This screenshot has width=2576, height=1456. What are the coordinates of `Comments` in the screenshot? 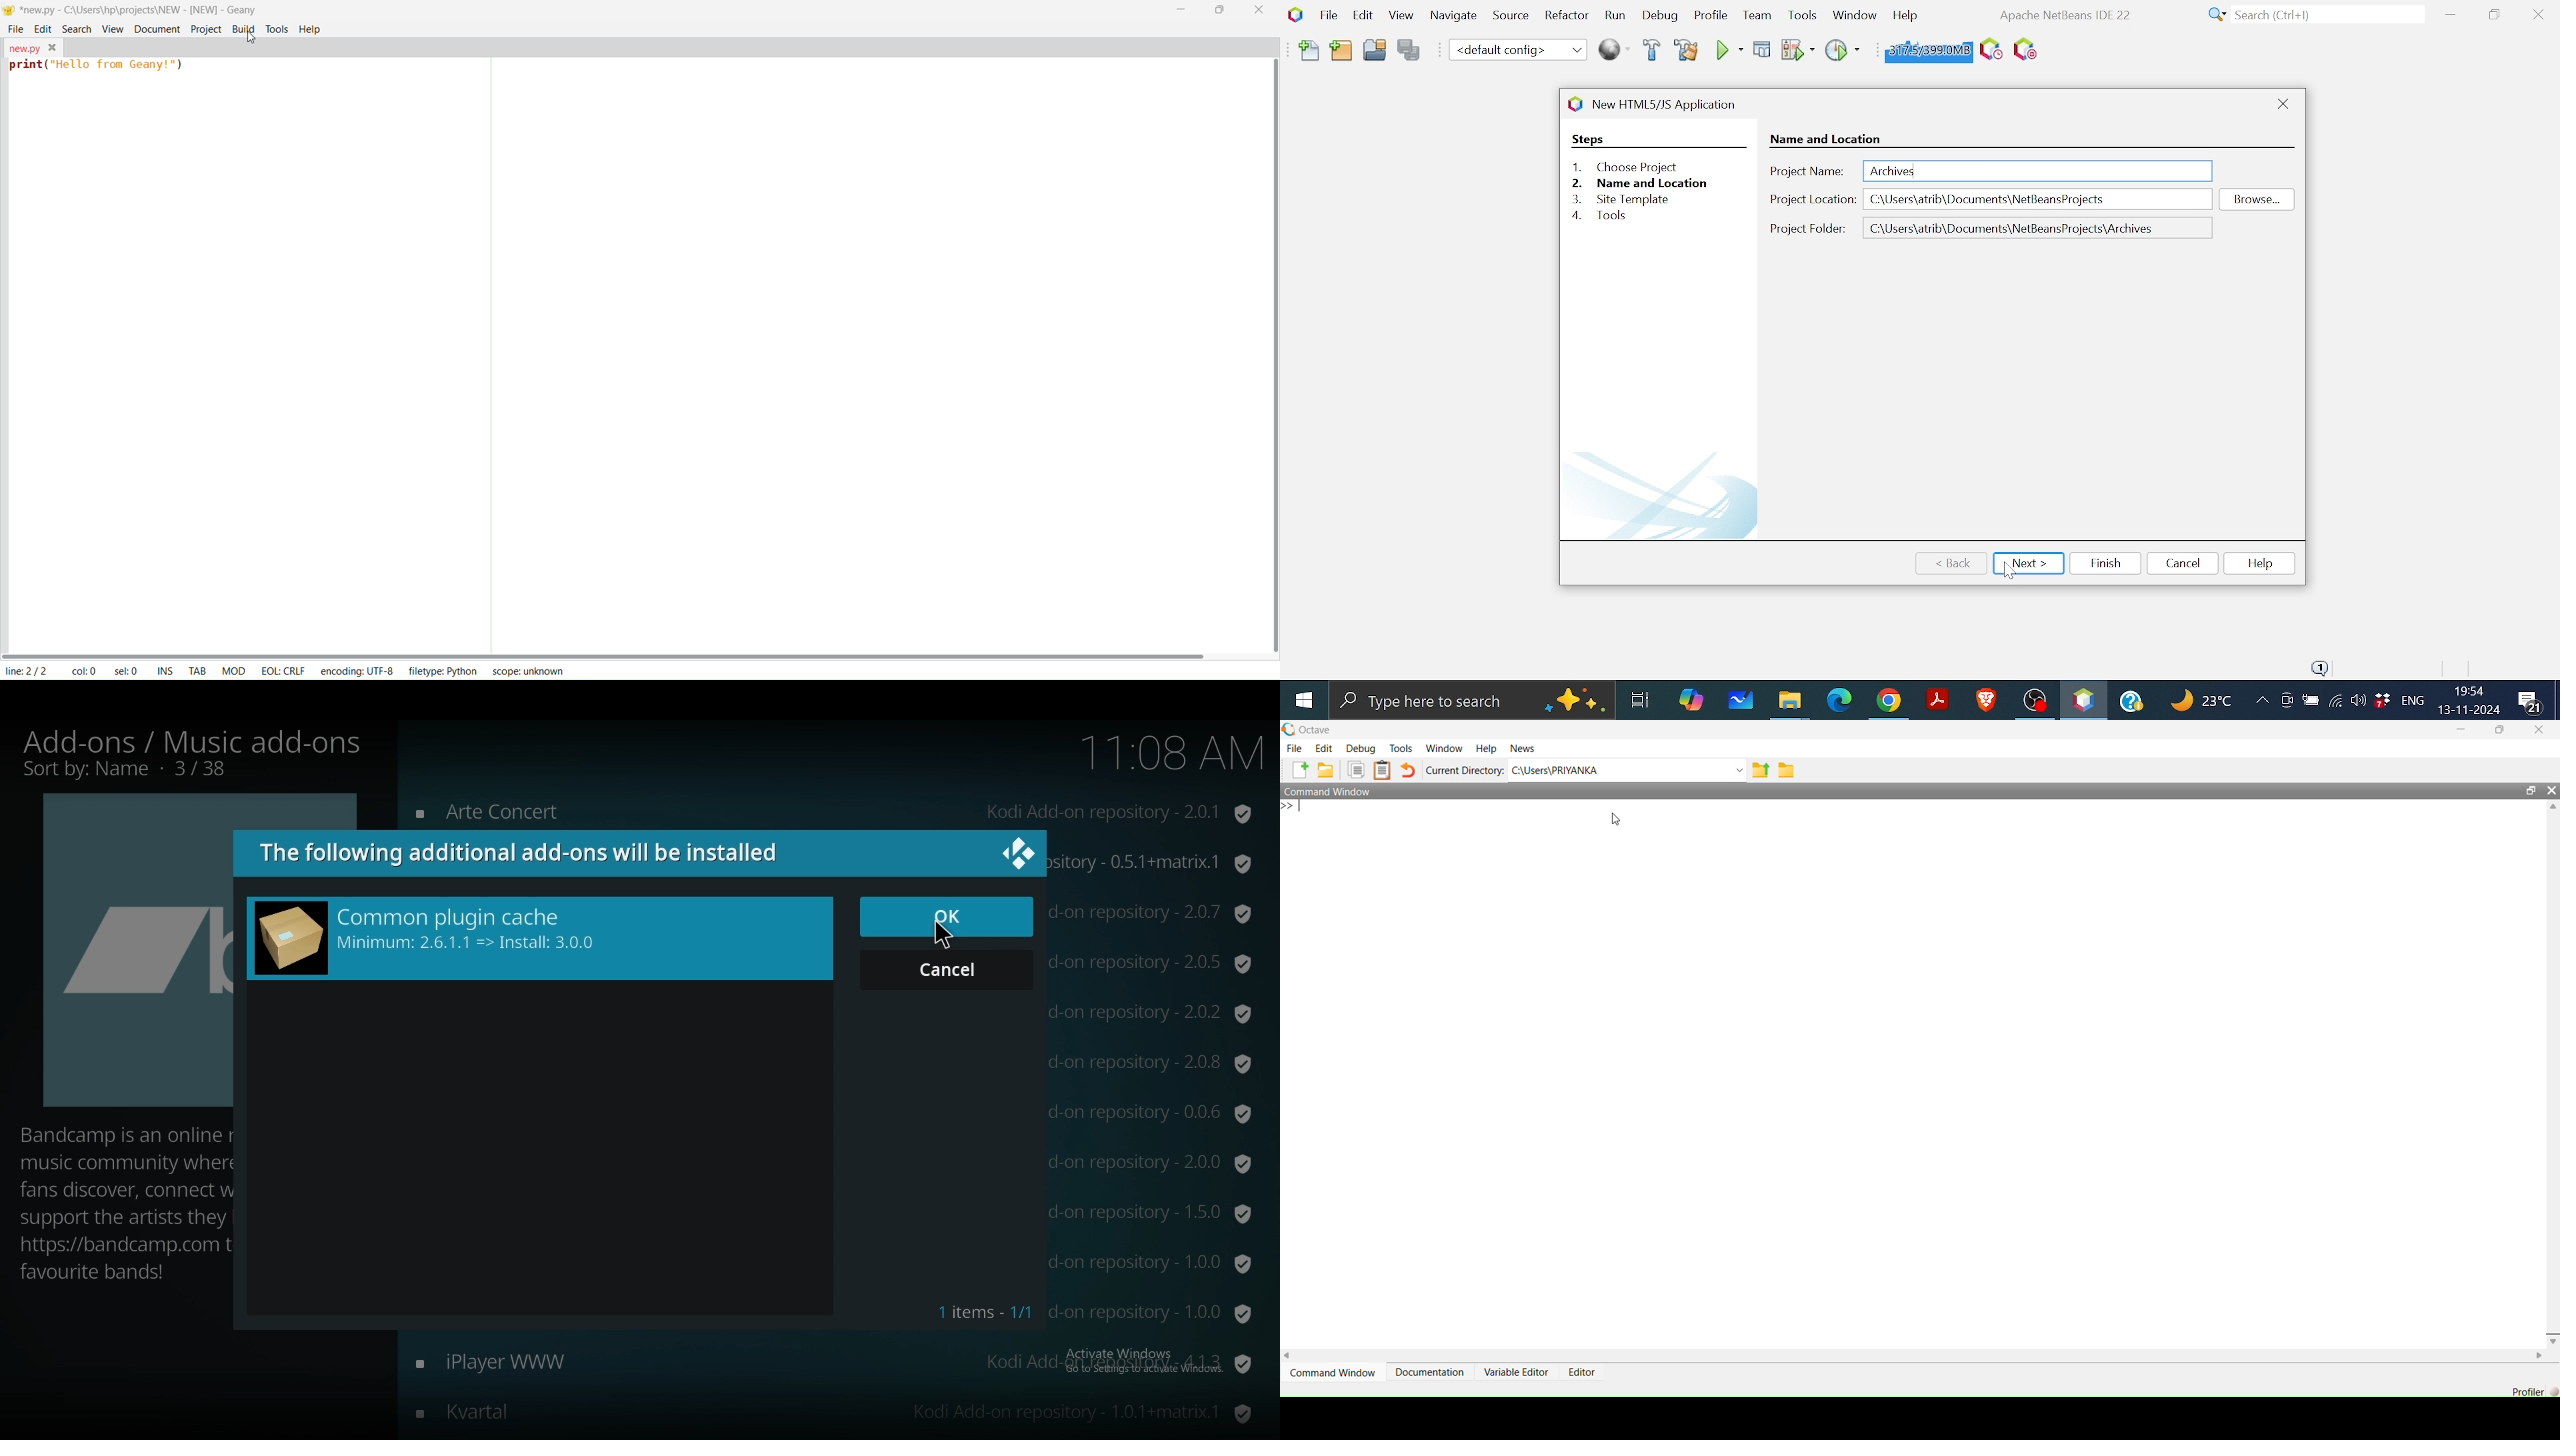 It's located at (2533, 702).